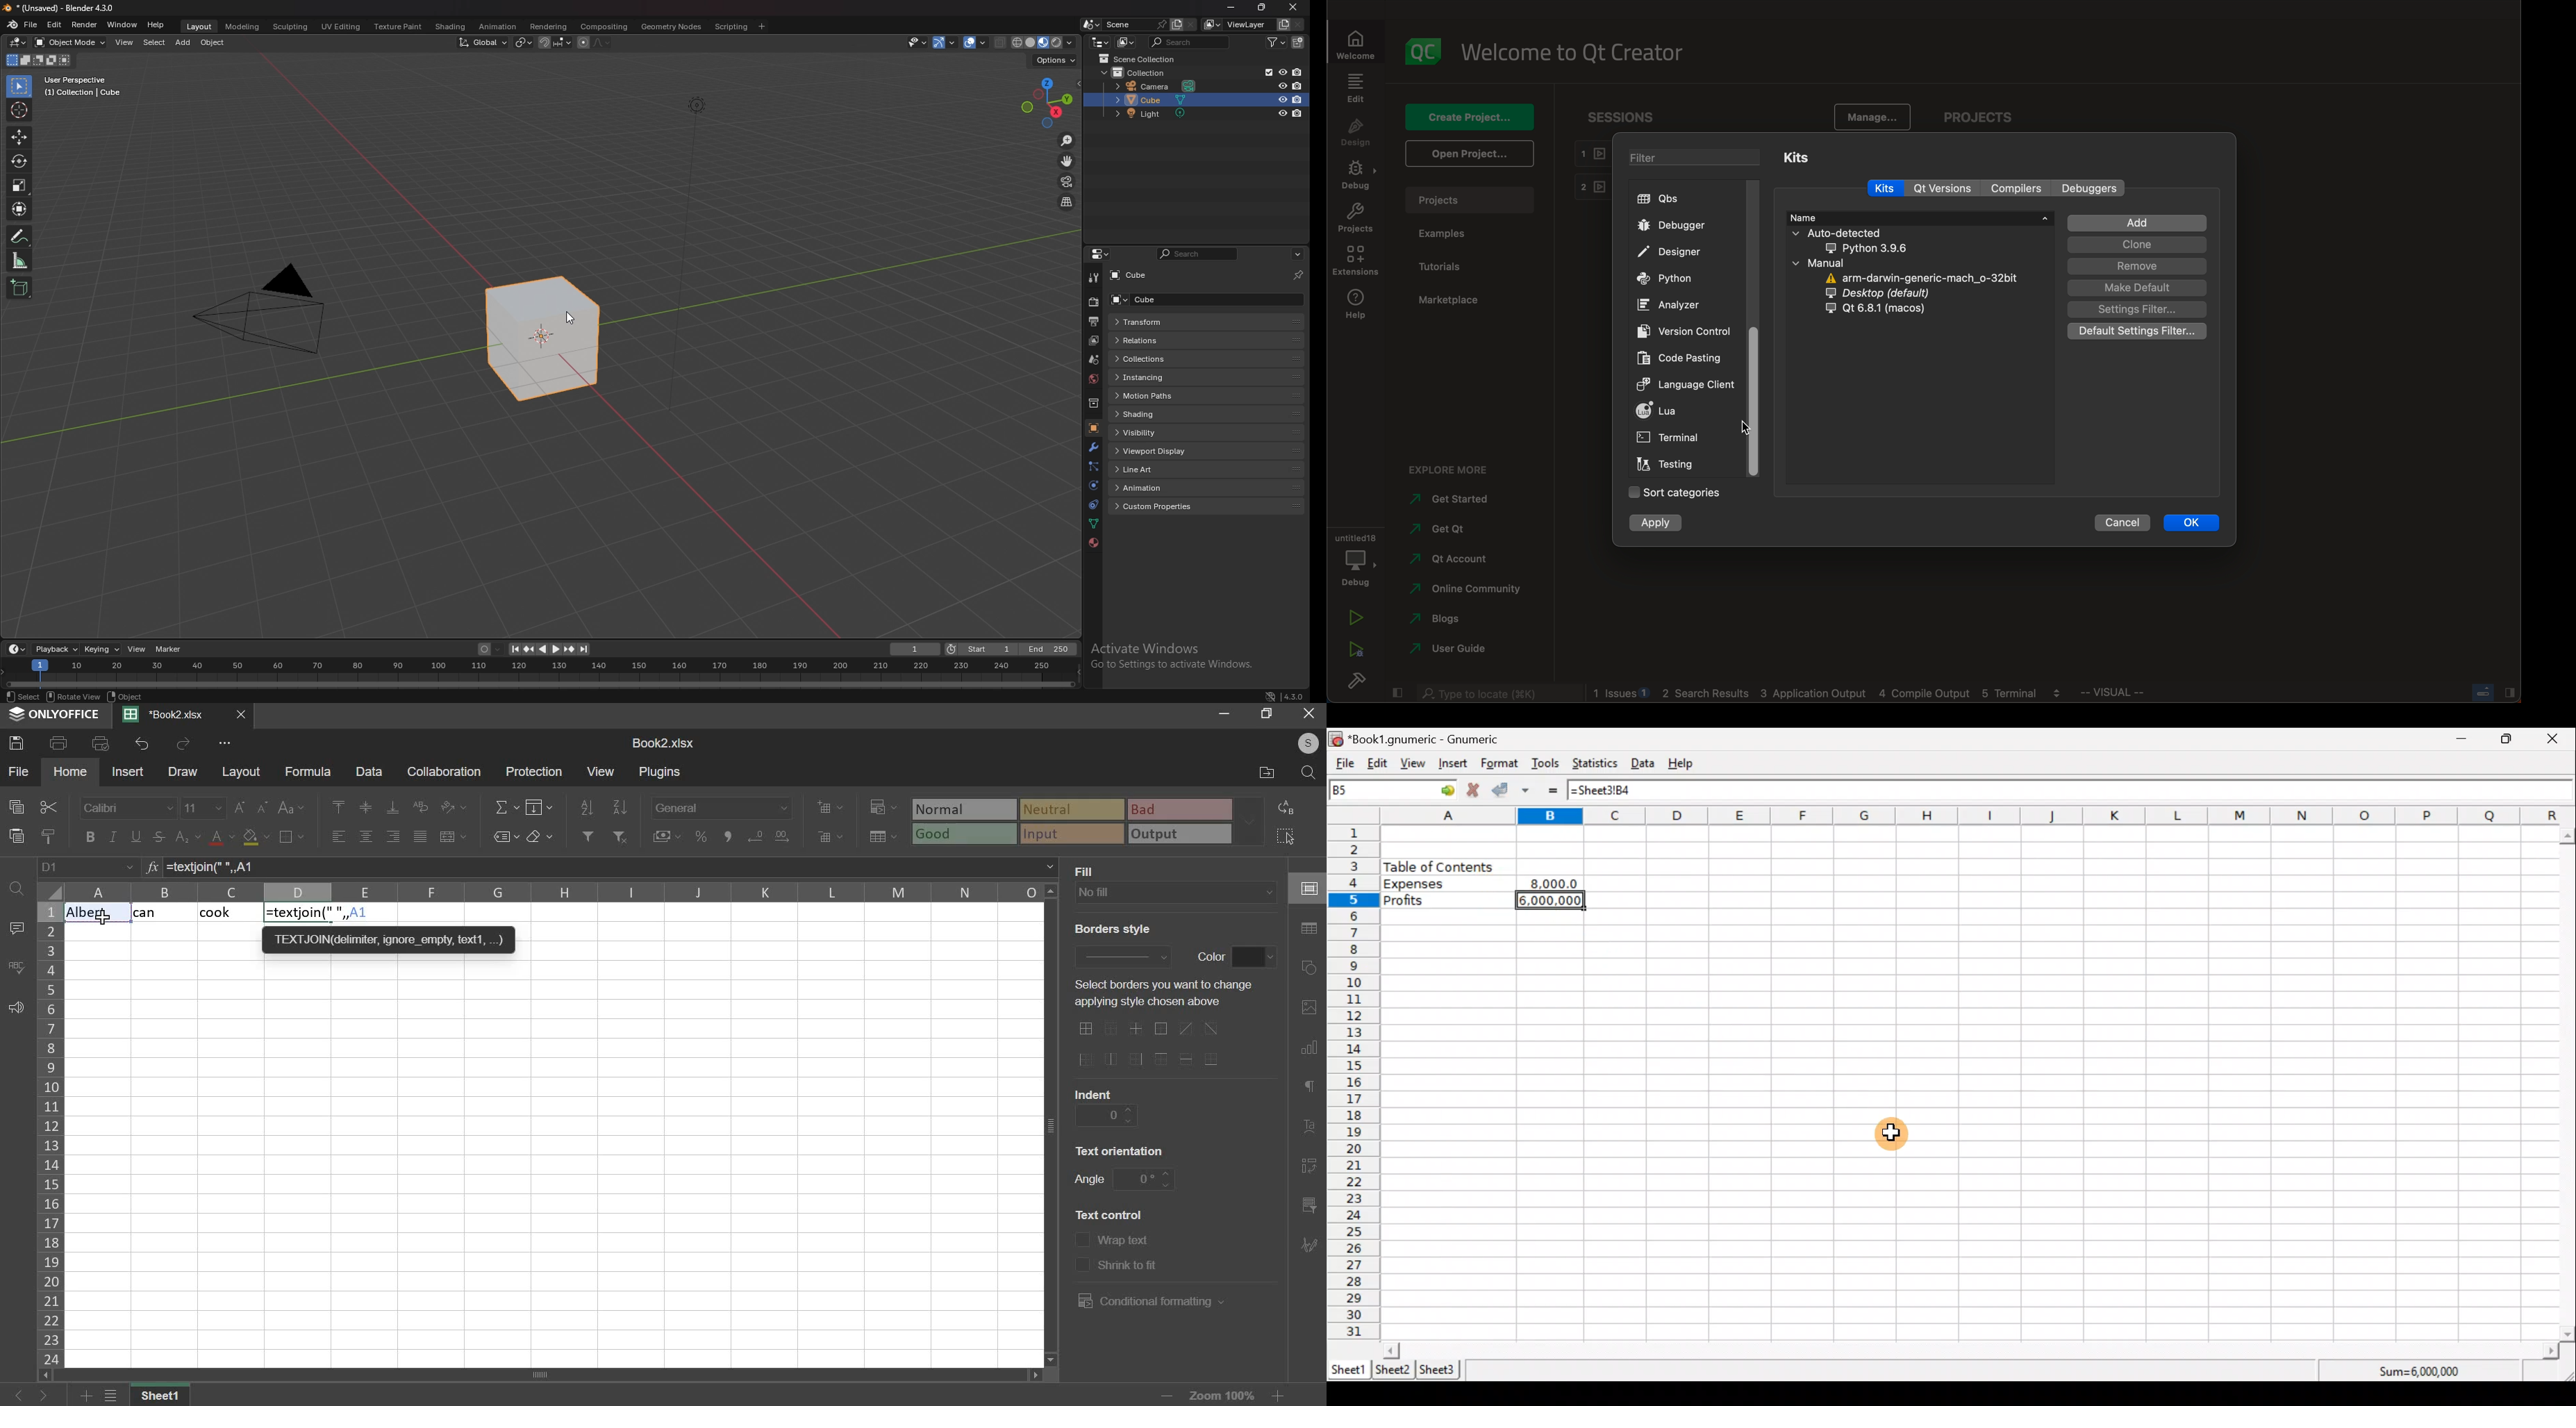 The width and height of the screenshot is (2576, 1428). Describe the element at coordinates (1546, 764) in the screenshot. I see `Tools` at that location.